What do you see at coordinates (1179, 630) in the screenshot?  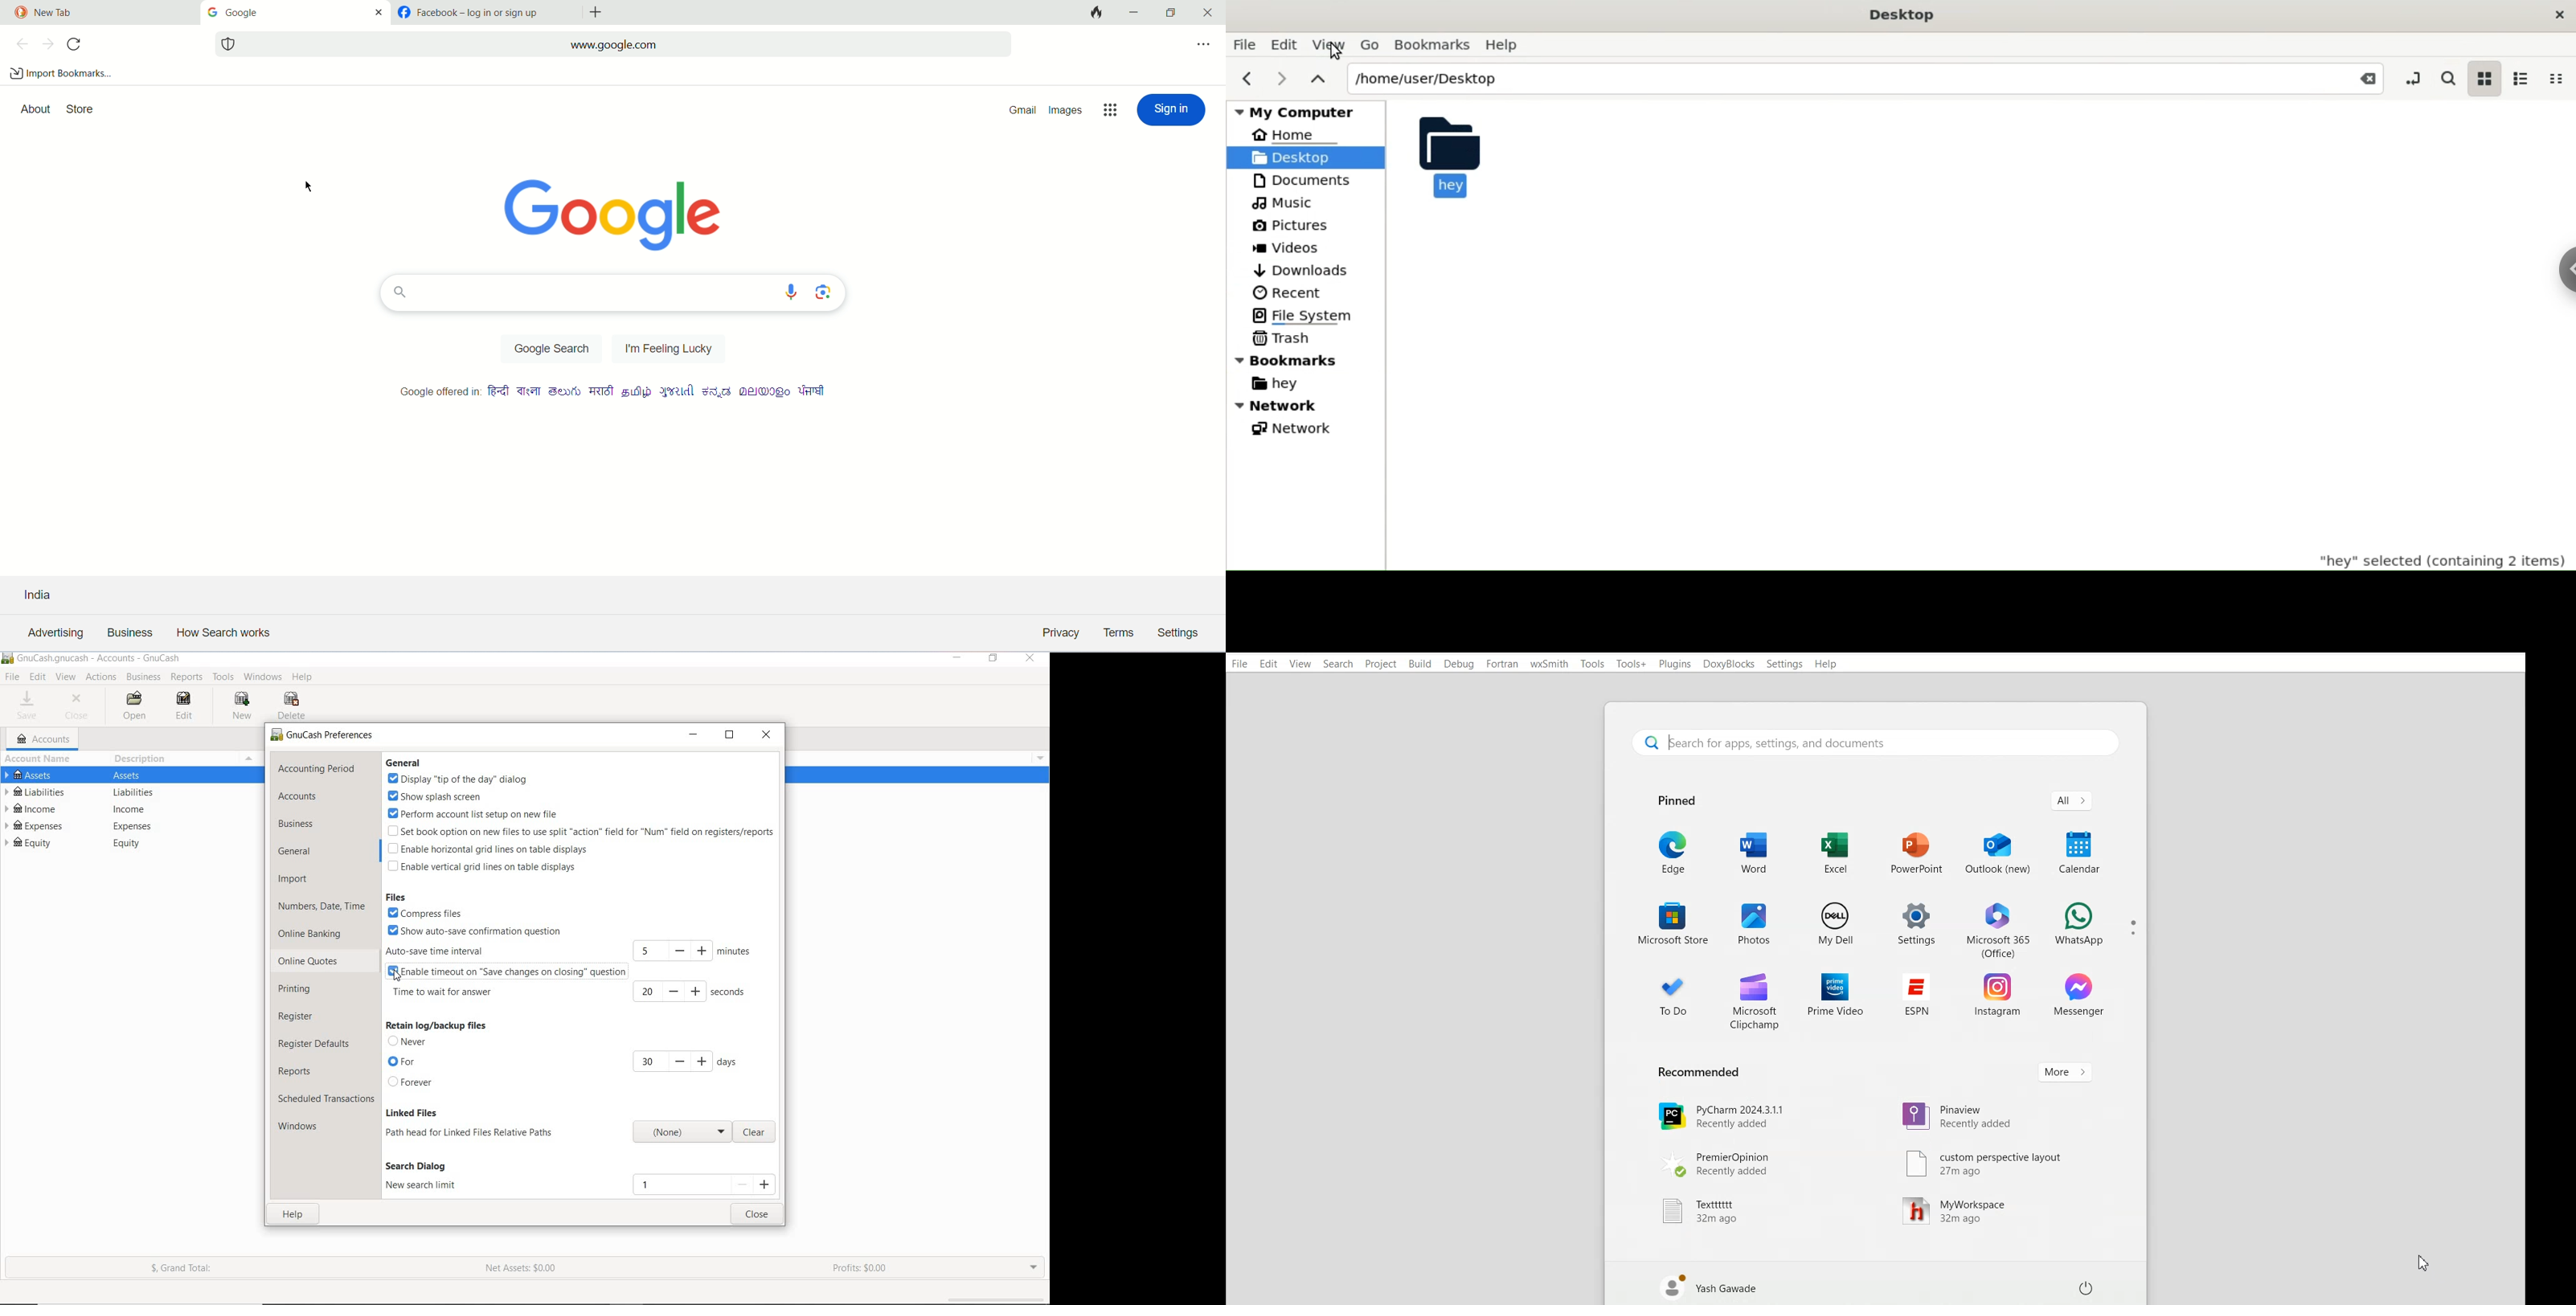 I see `settings` at bounding box center [1179, 630].